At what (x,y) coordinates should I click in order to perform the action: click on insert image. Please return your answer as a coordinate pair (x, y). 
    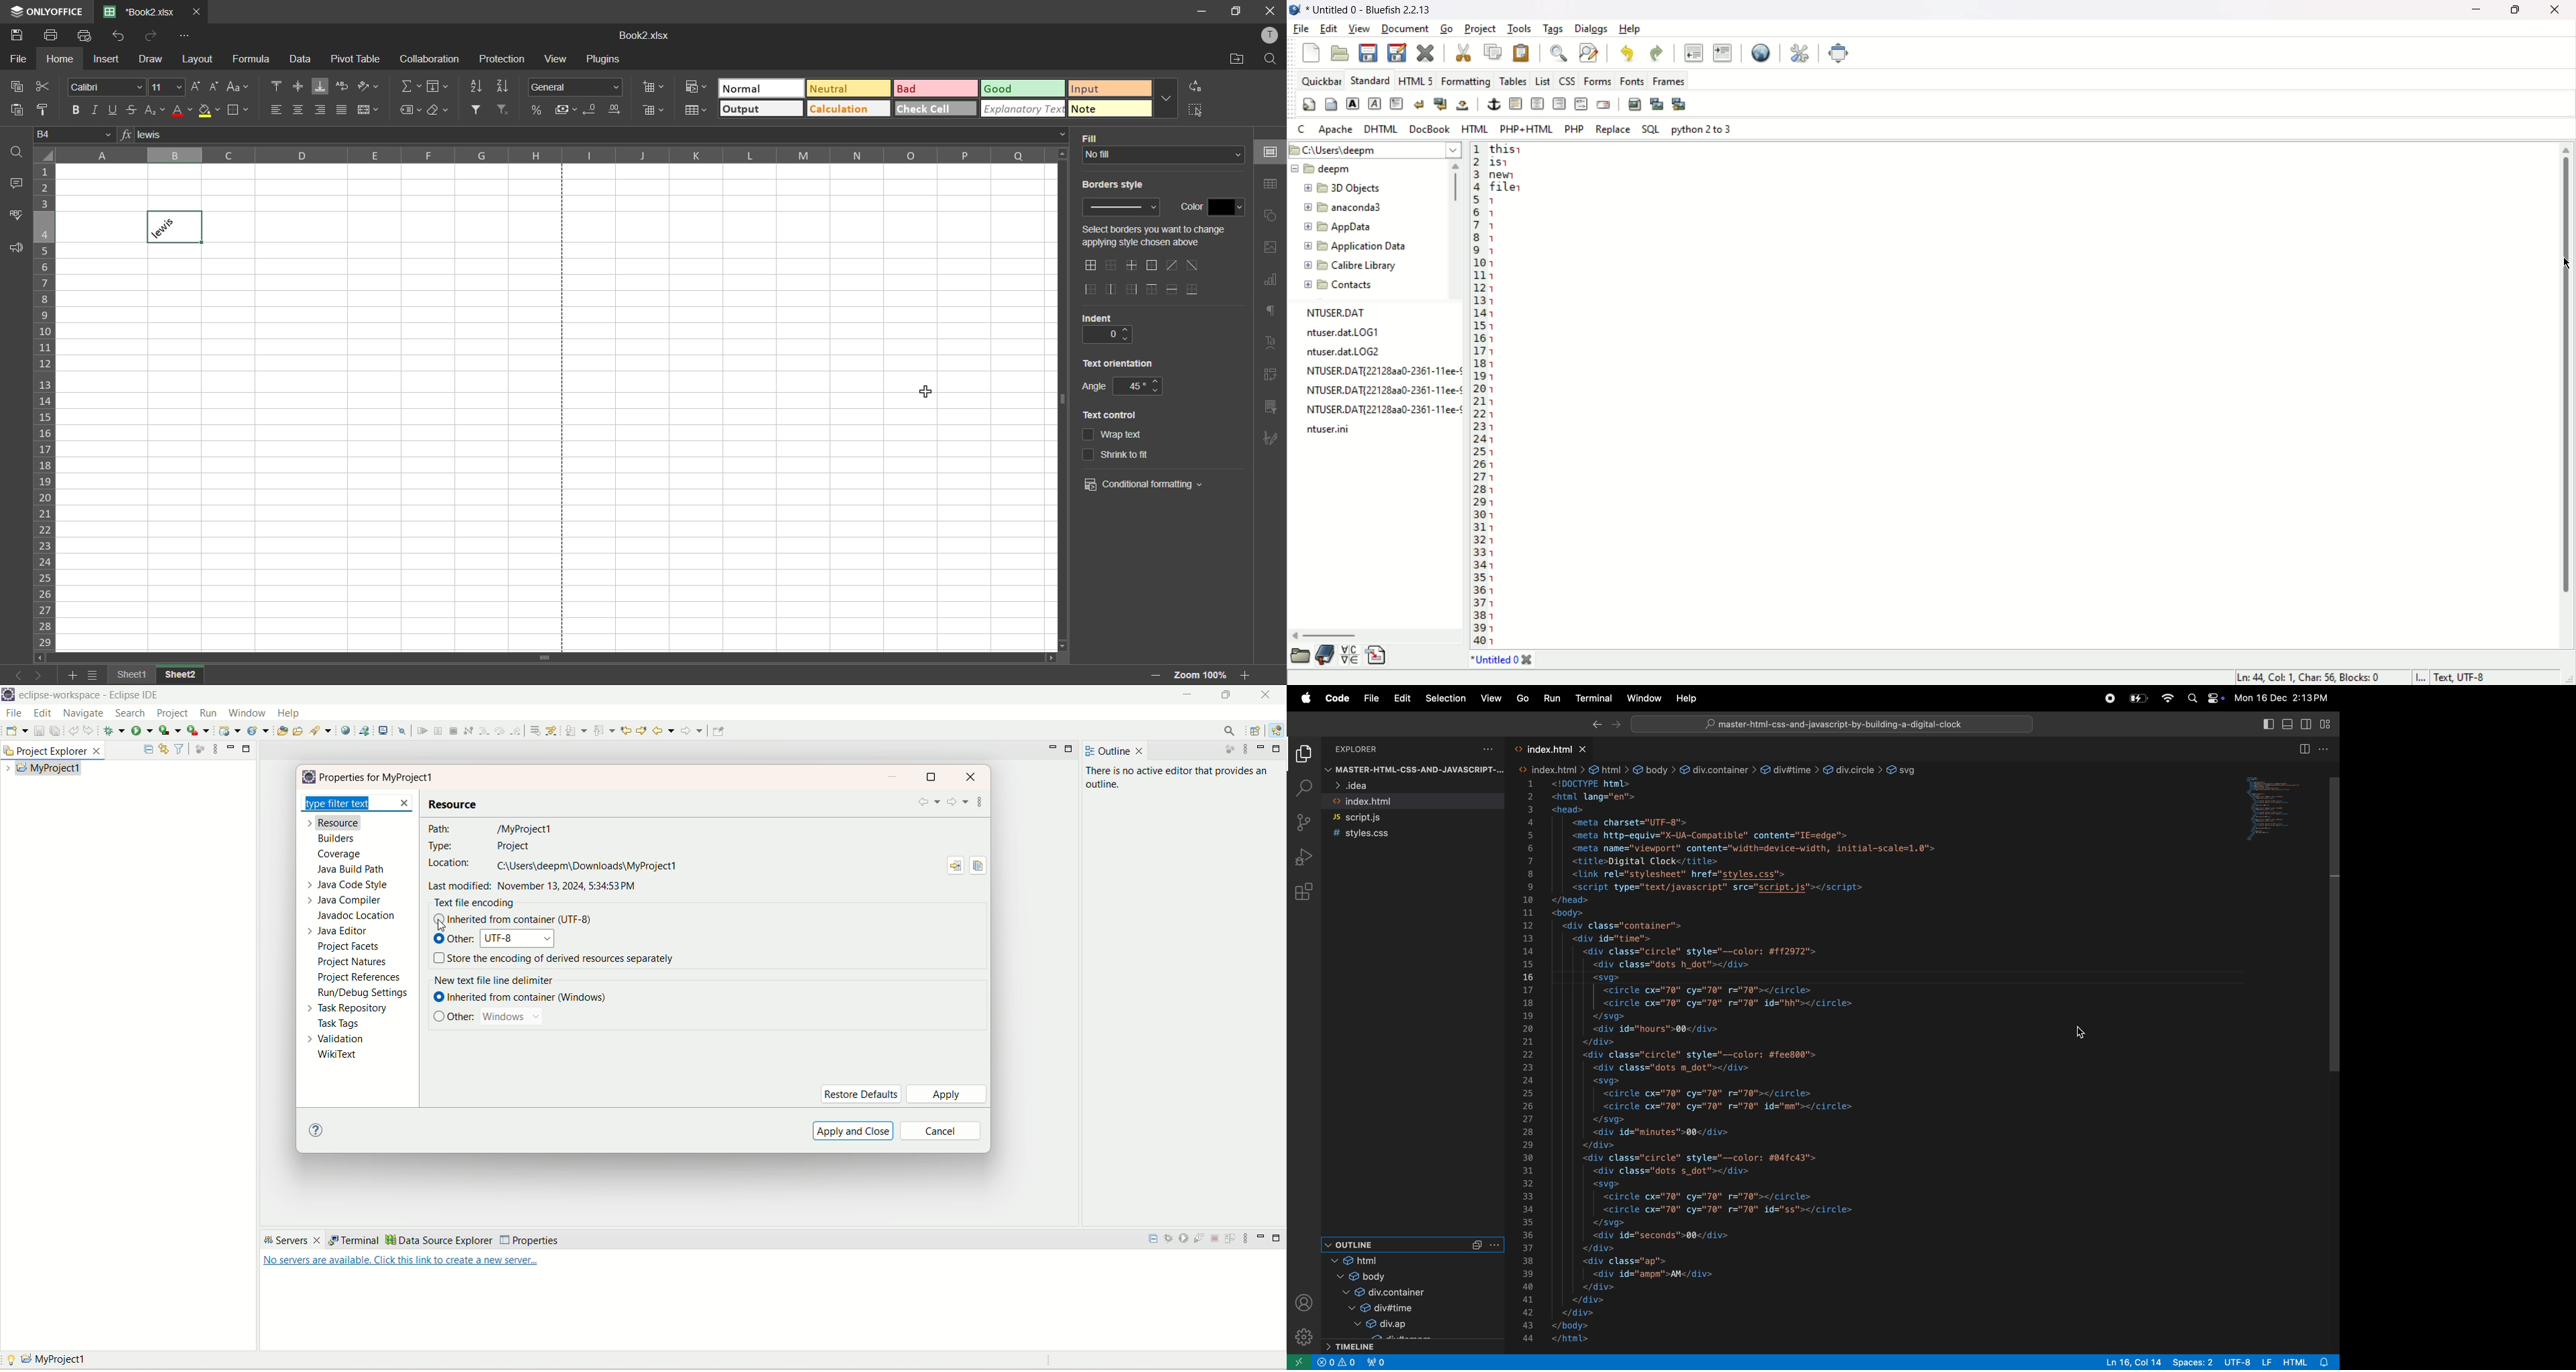
    Looking at the image, I should click on (1634, 103).